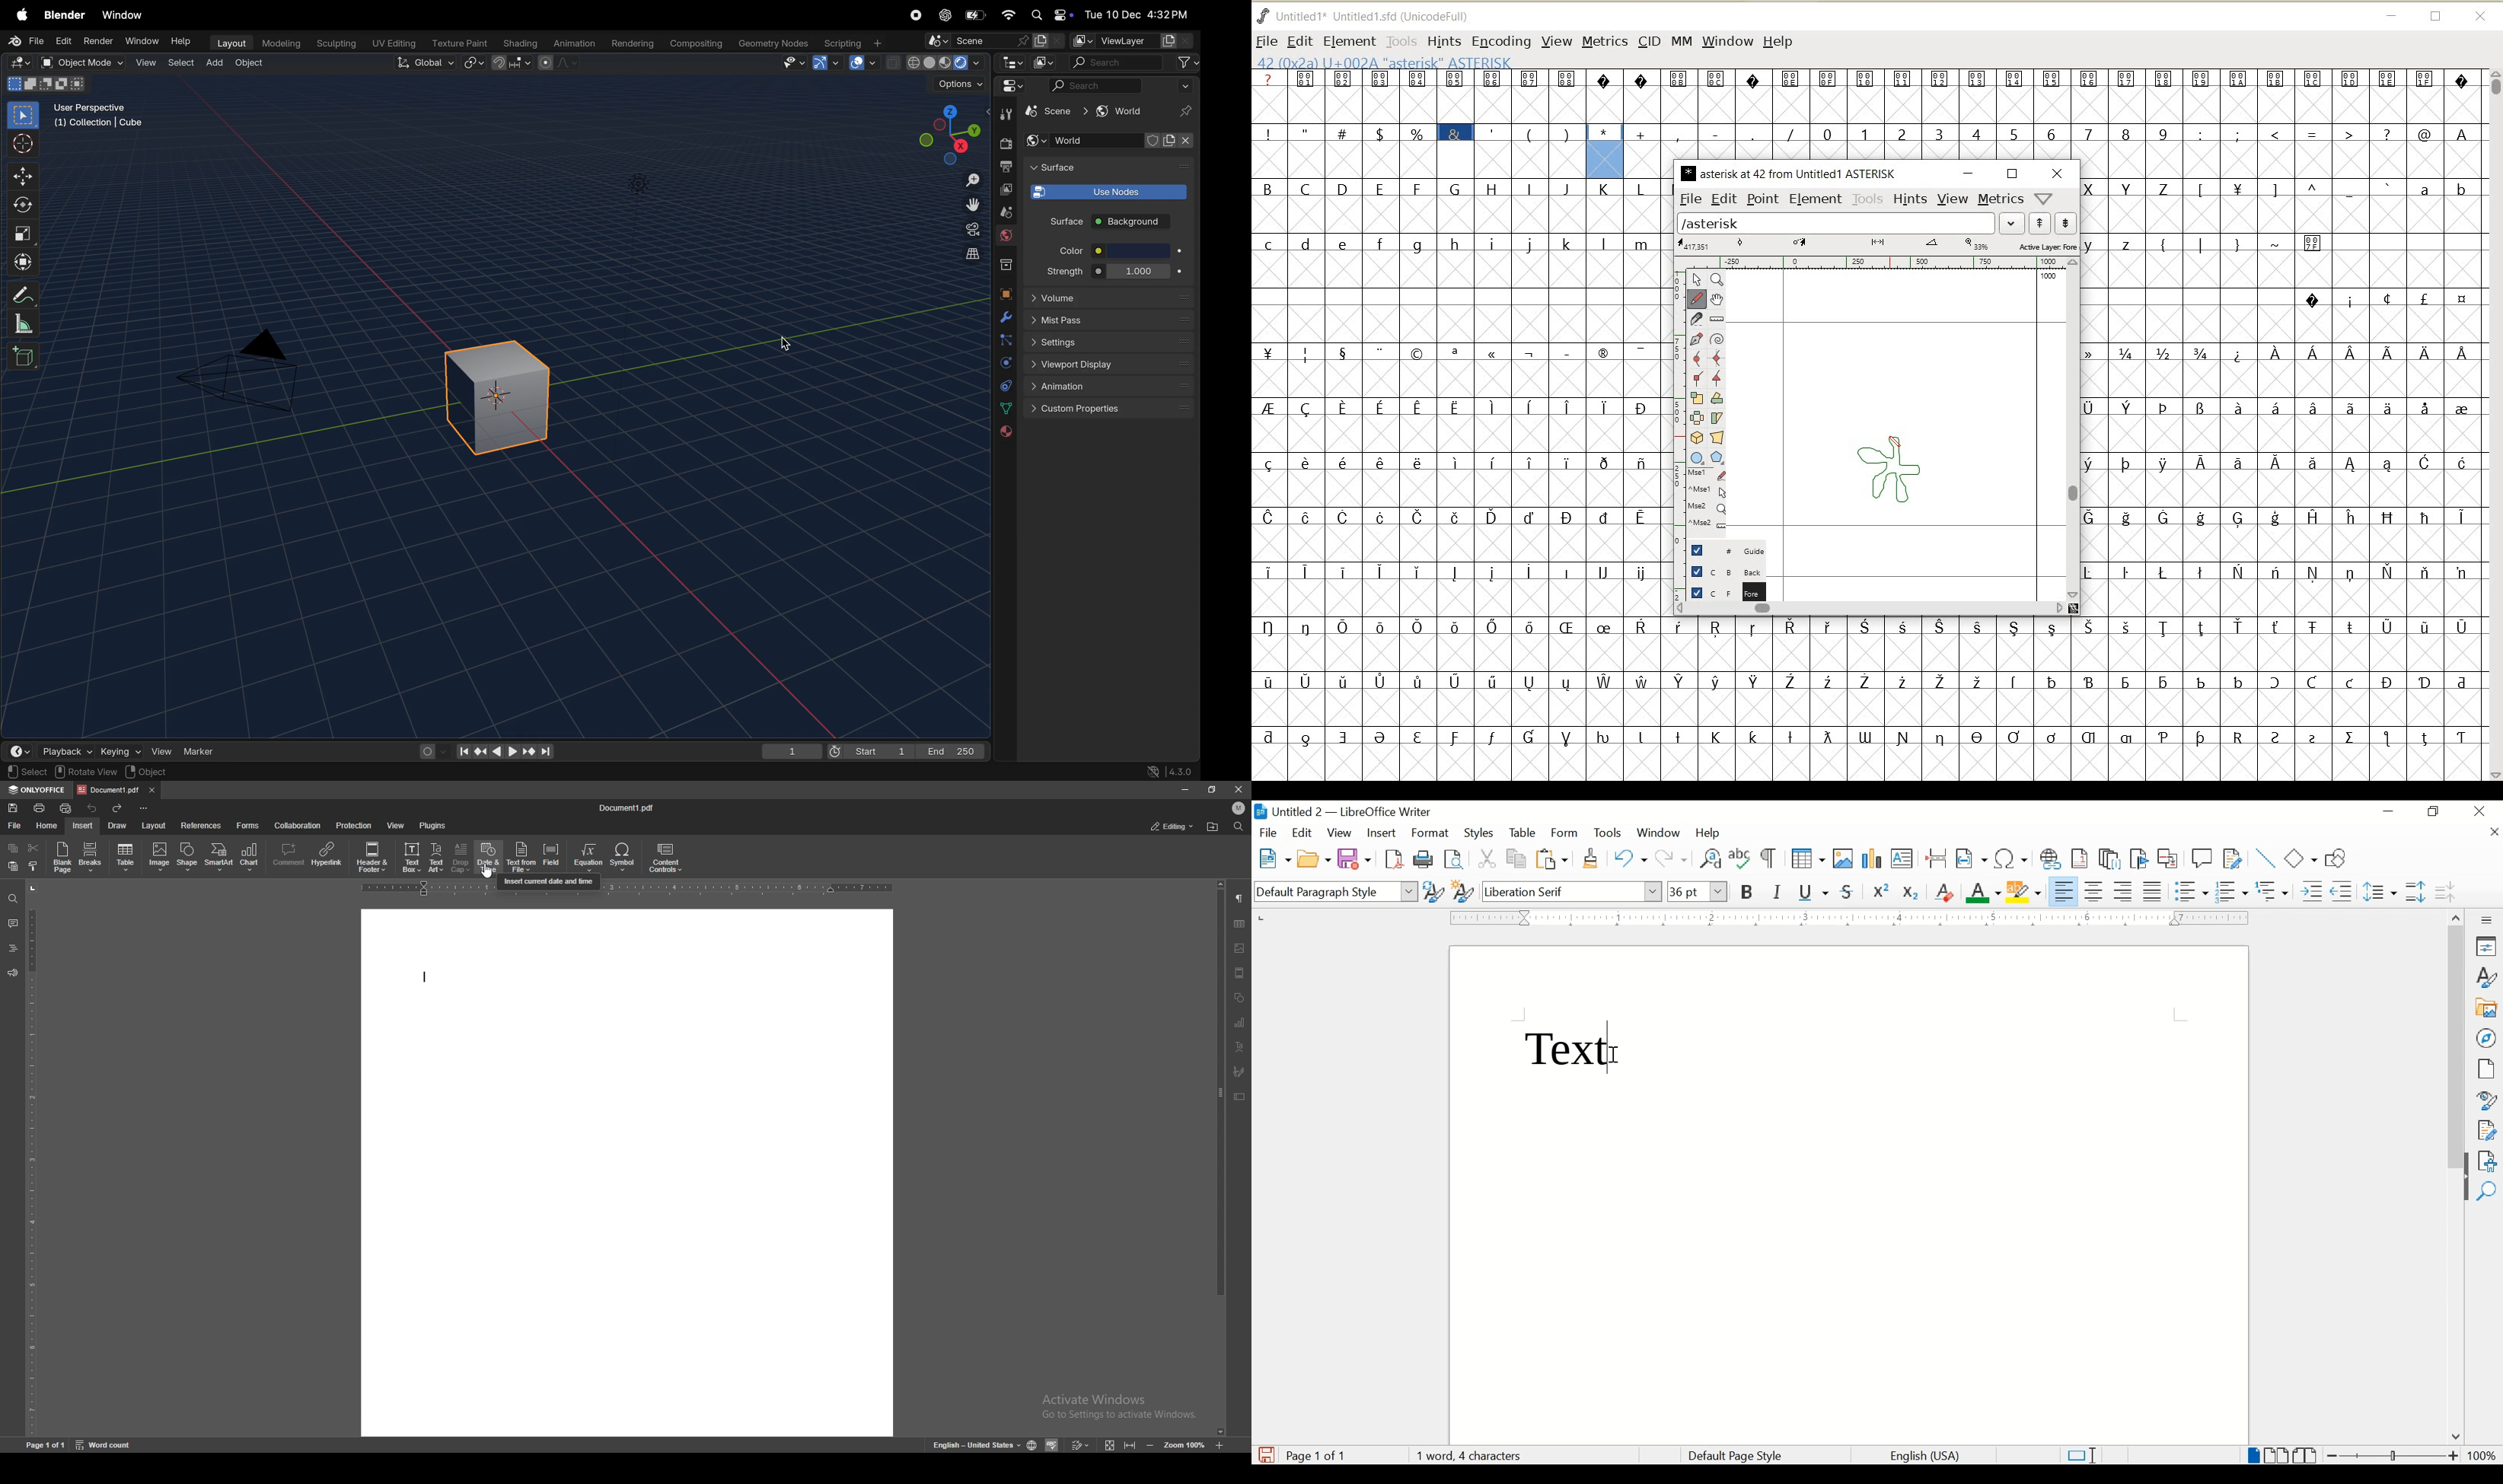 This screenshot has height=1484, width=2520. What do you see at coordinates (2096, 892) in the screenshot?
I see `align center` at bounding box center [2096, 892].